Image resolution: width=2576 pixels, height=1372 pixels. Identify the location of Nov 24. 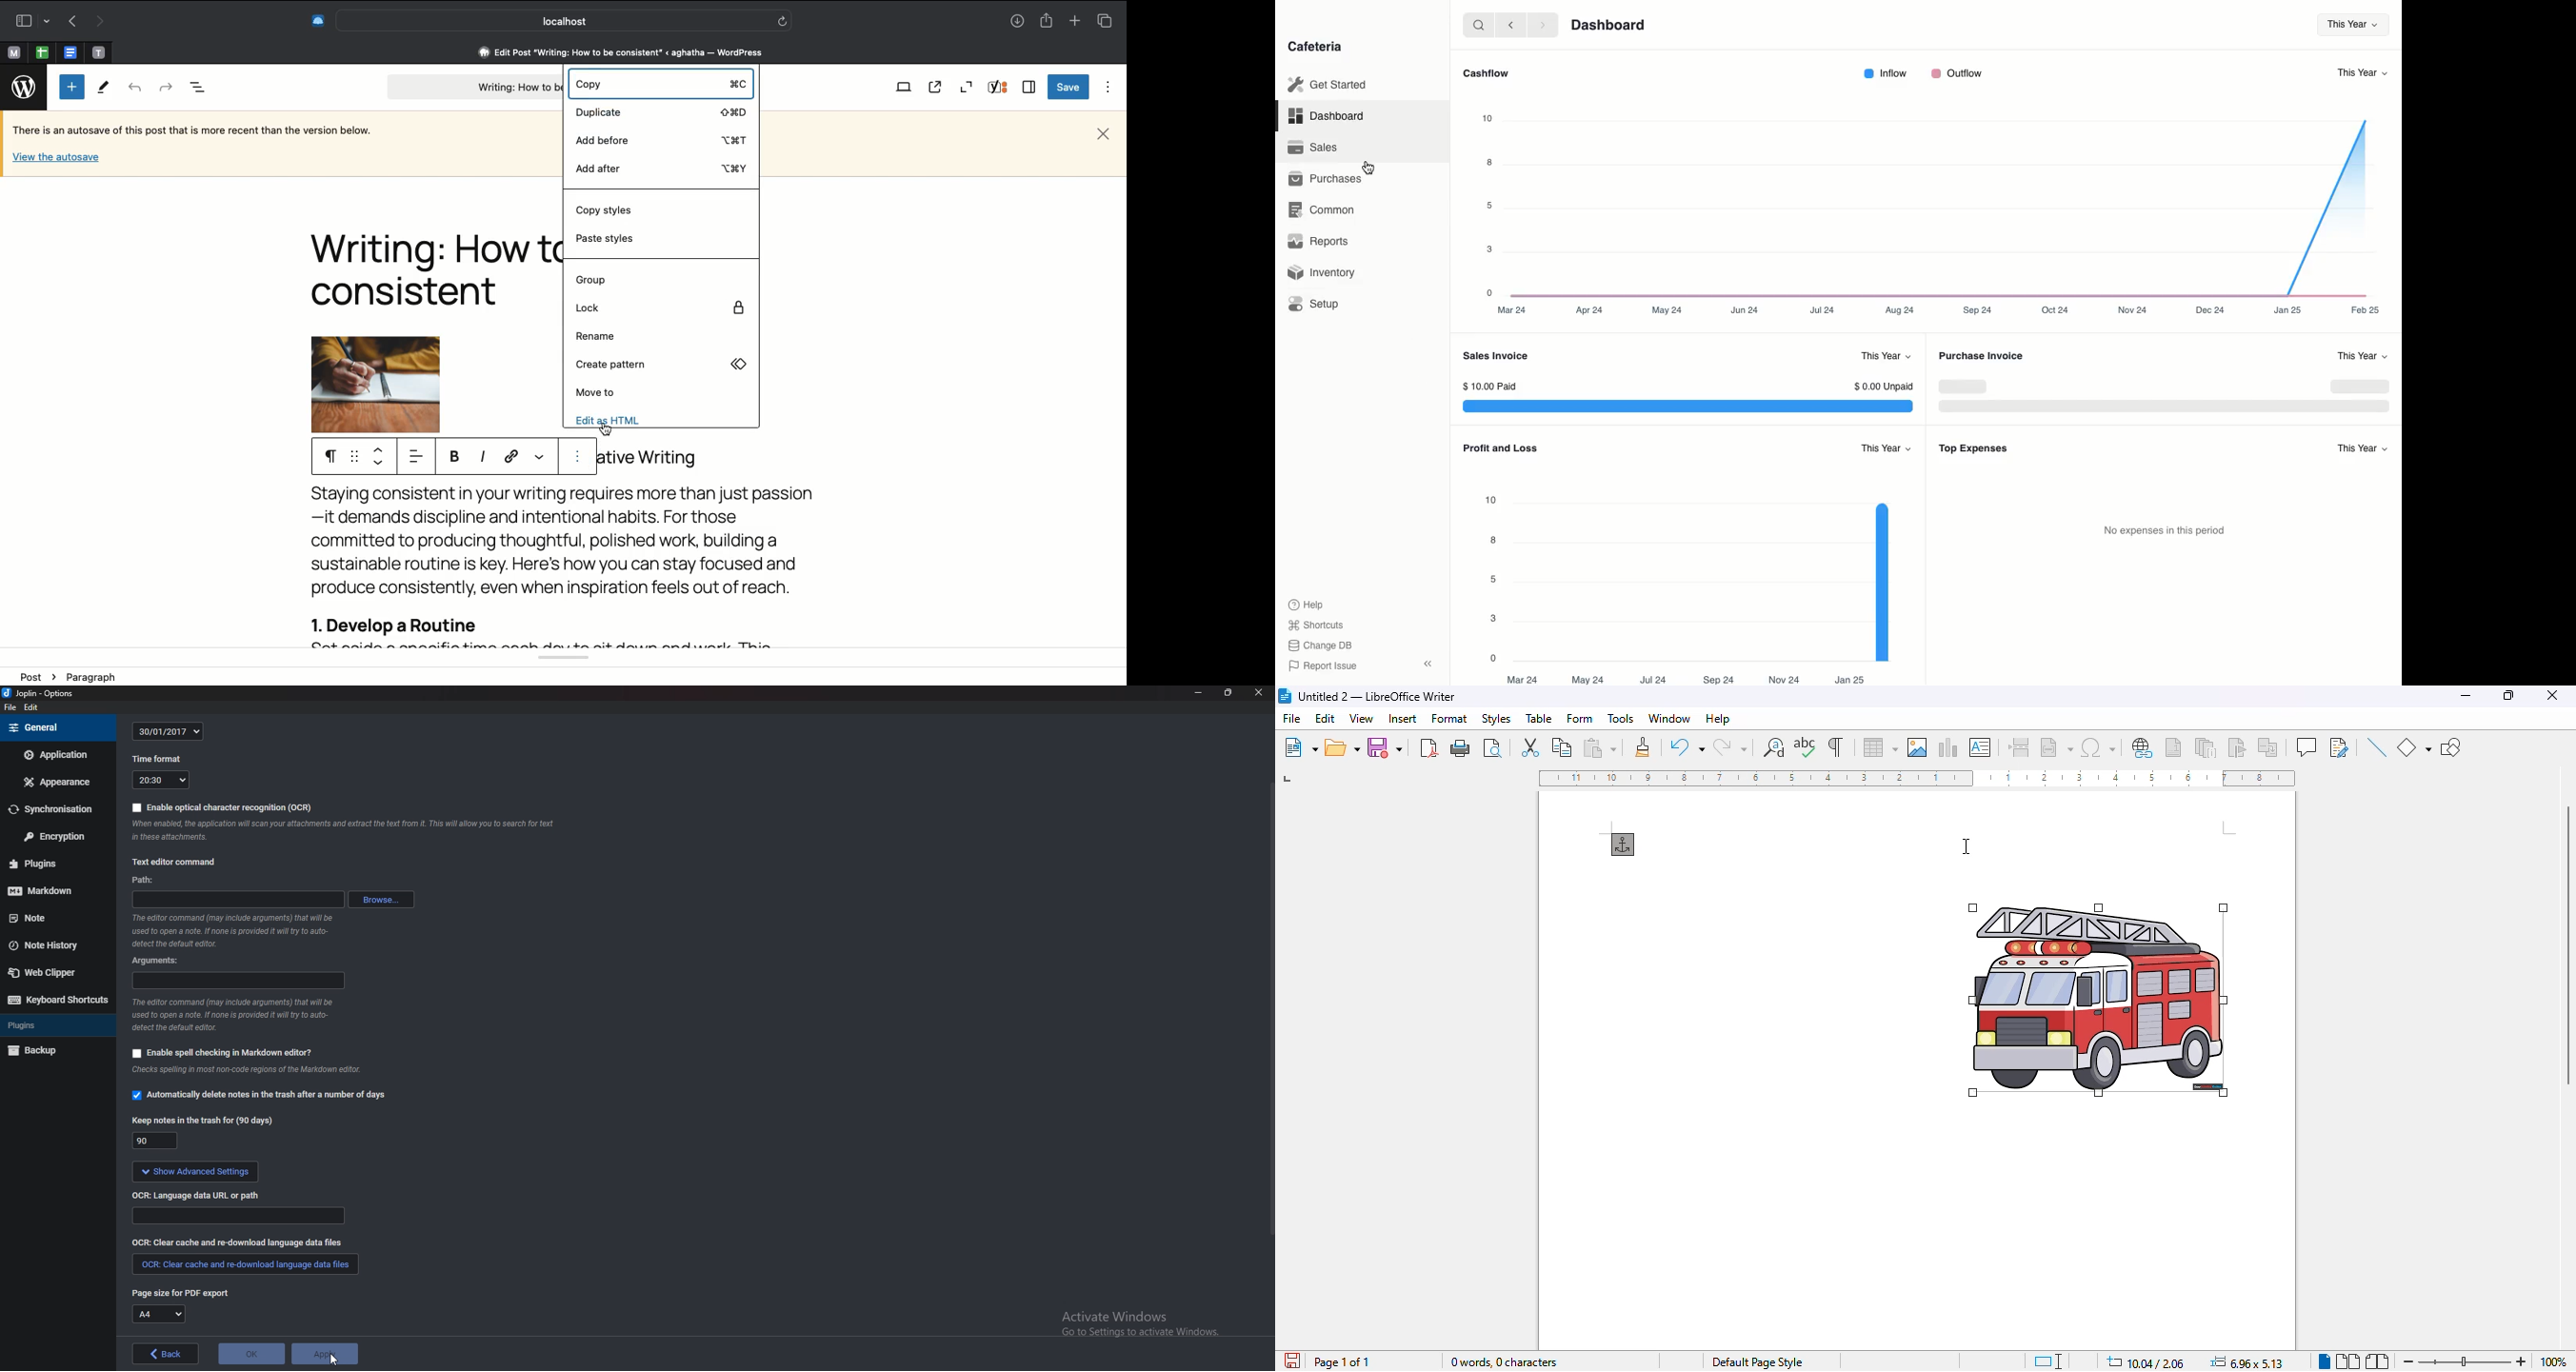
(2133, 310).